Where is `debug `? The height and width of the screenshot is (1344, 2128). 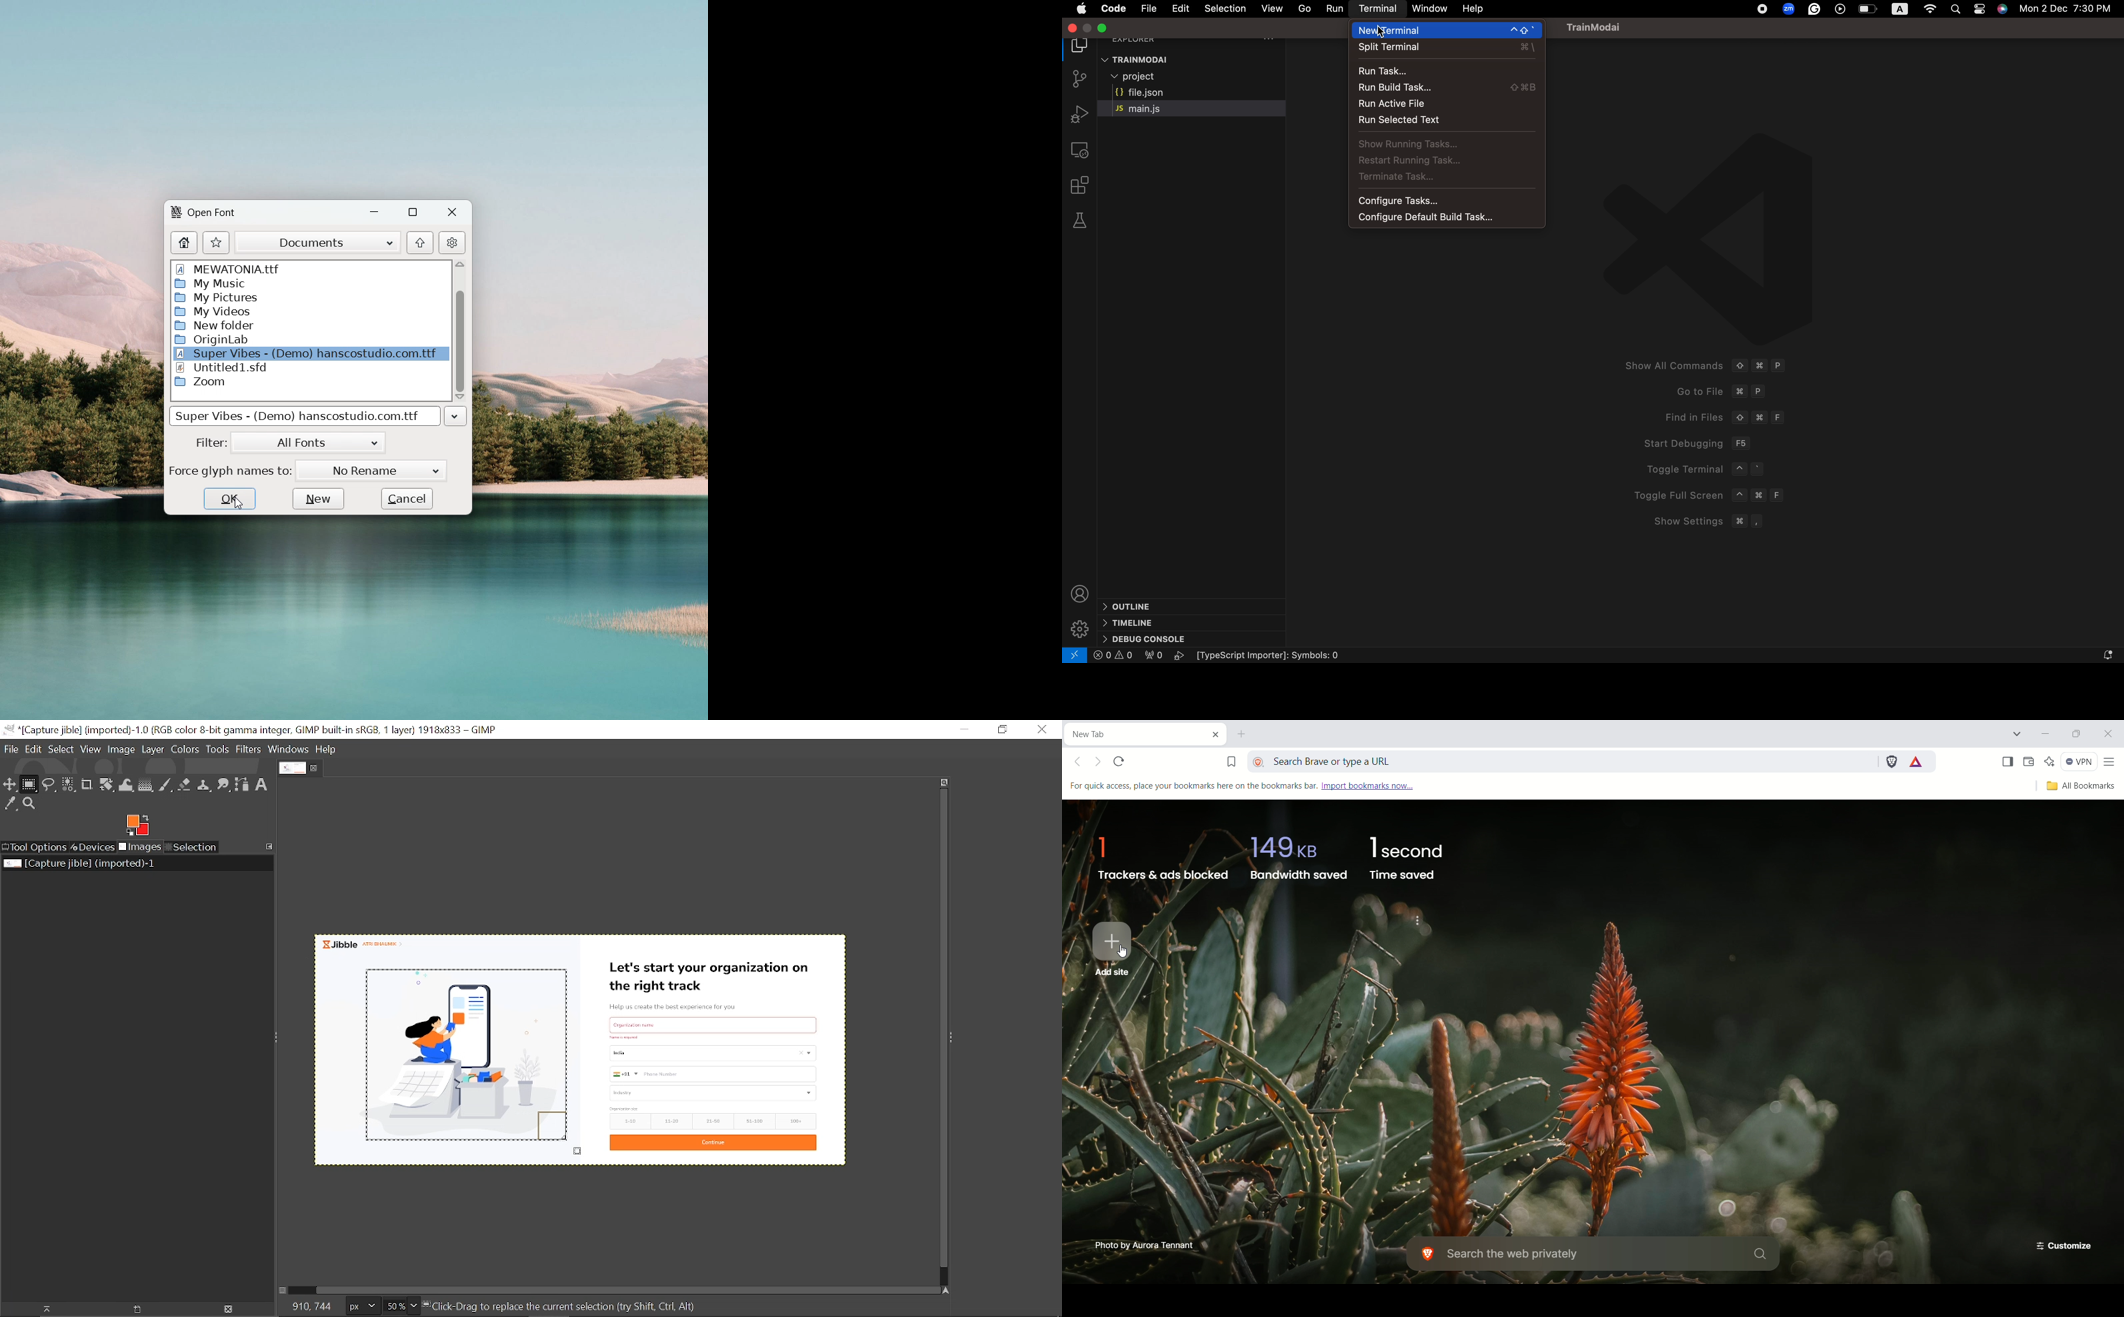
debug  is located at coordinates (1145, 639).